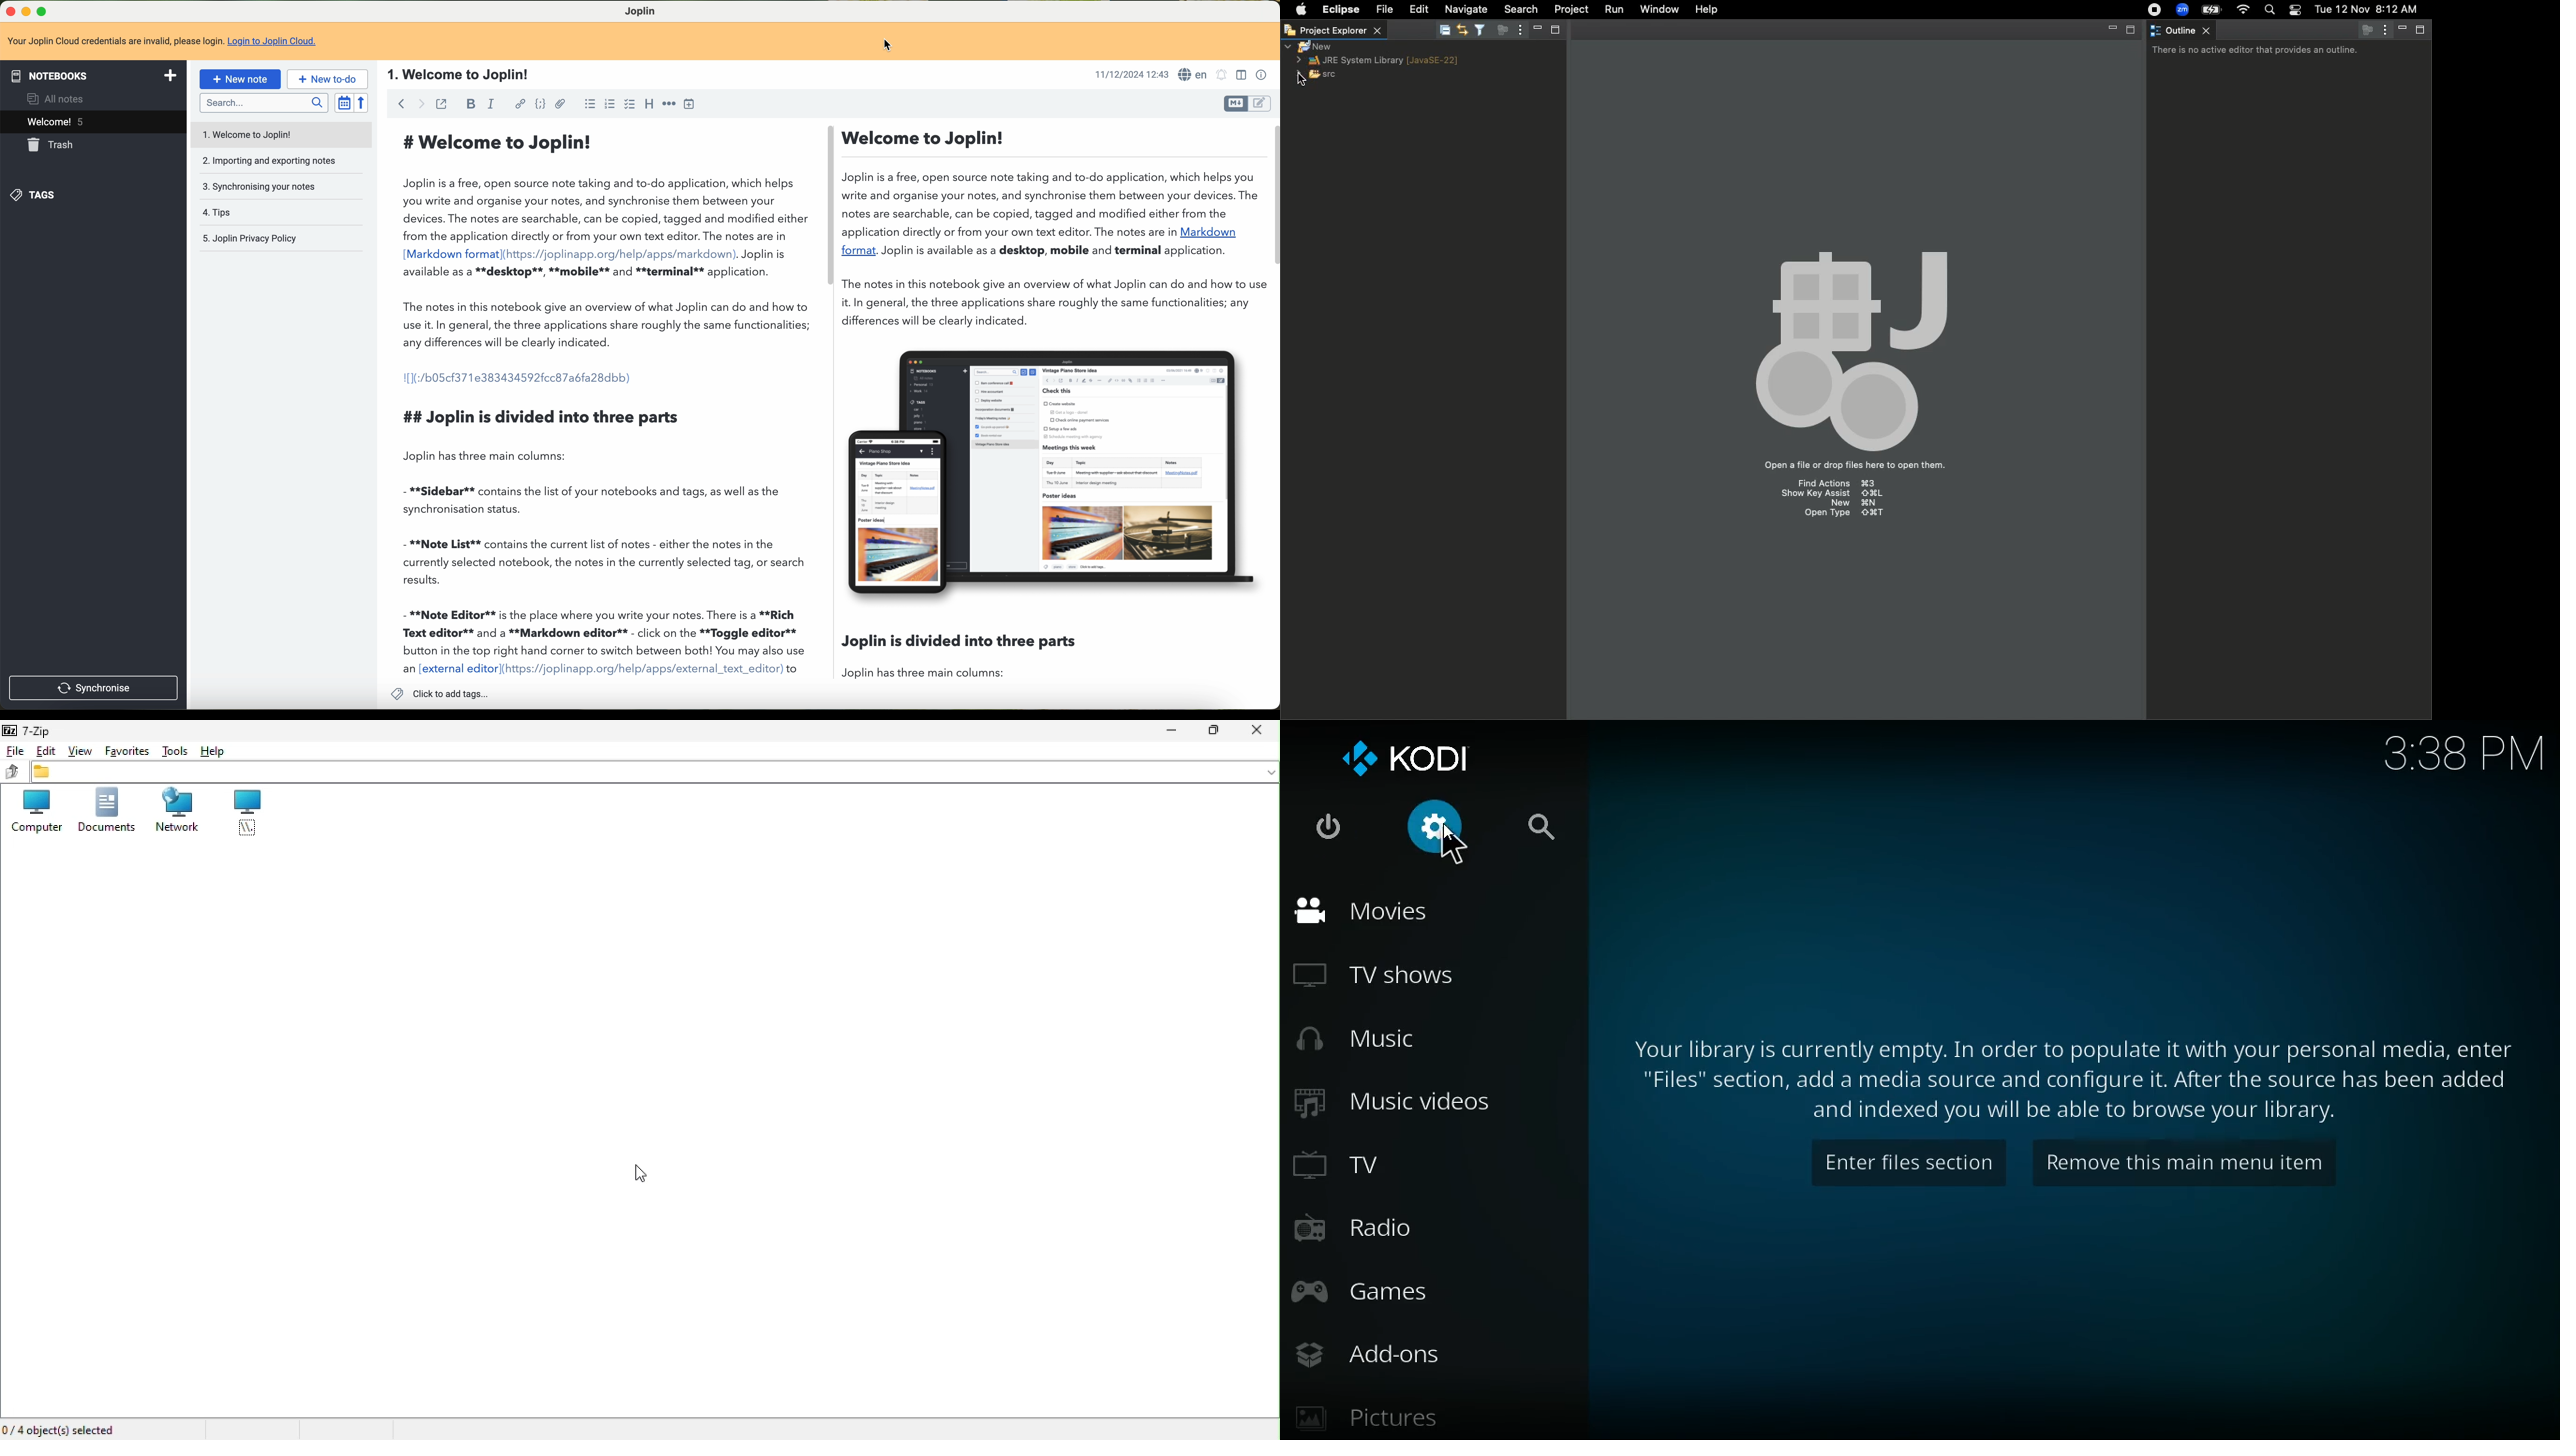 The width and height of the screenshot is (2576, 1456). What do you see at coordinates (239, 80) in the screenshot?
I see `new note` at bounding box center [239, 80].